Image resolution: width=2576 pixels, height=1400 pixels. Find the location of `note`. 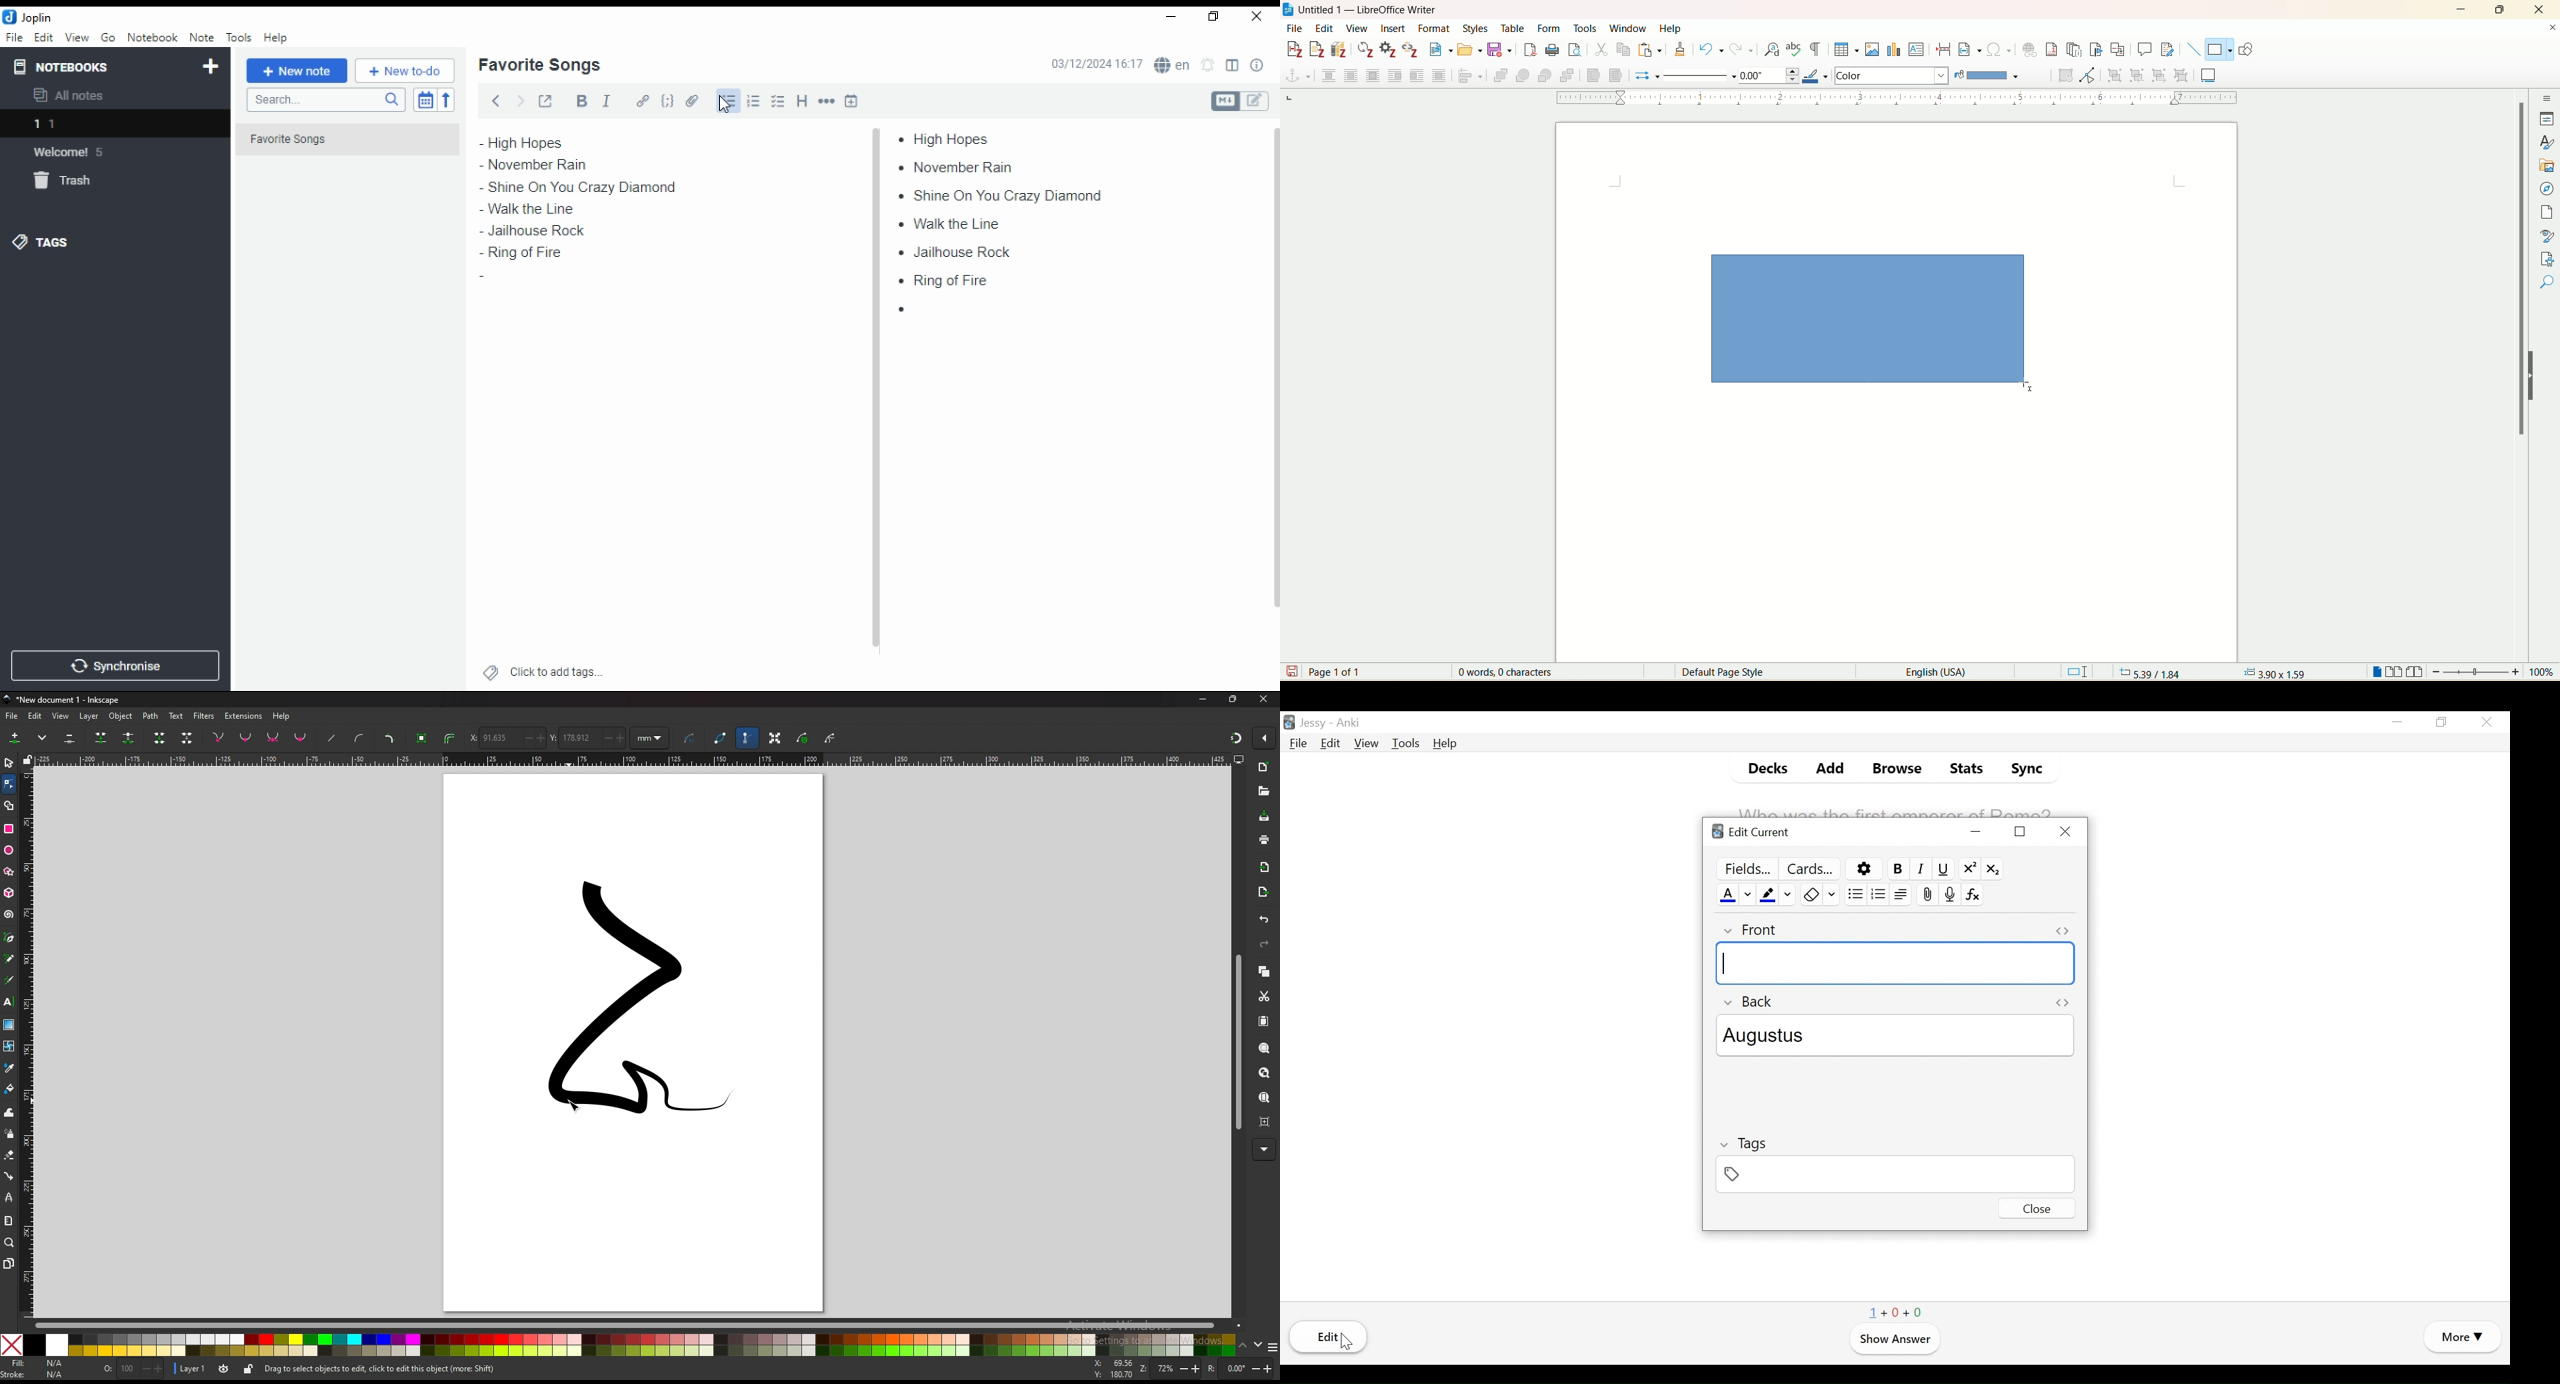

note is located at coordinates (201, 37).